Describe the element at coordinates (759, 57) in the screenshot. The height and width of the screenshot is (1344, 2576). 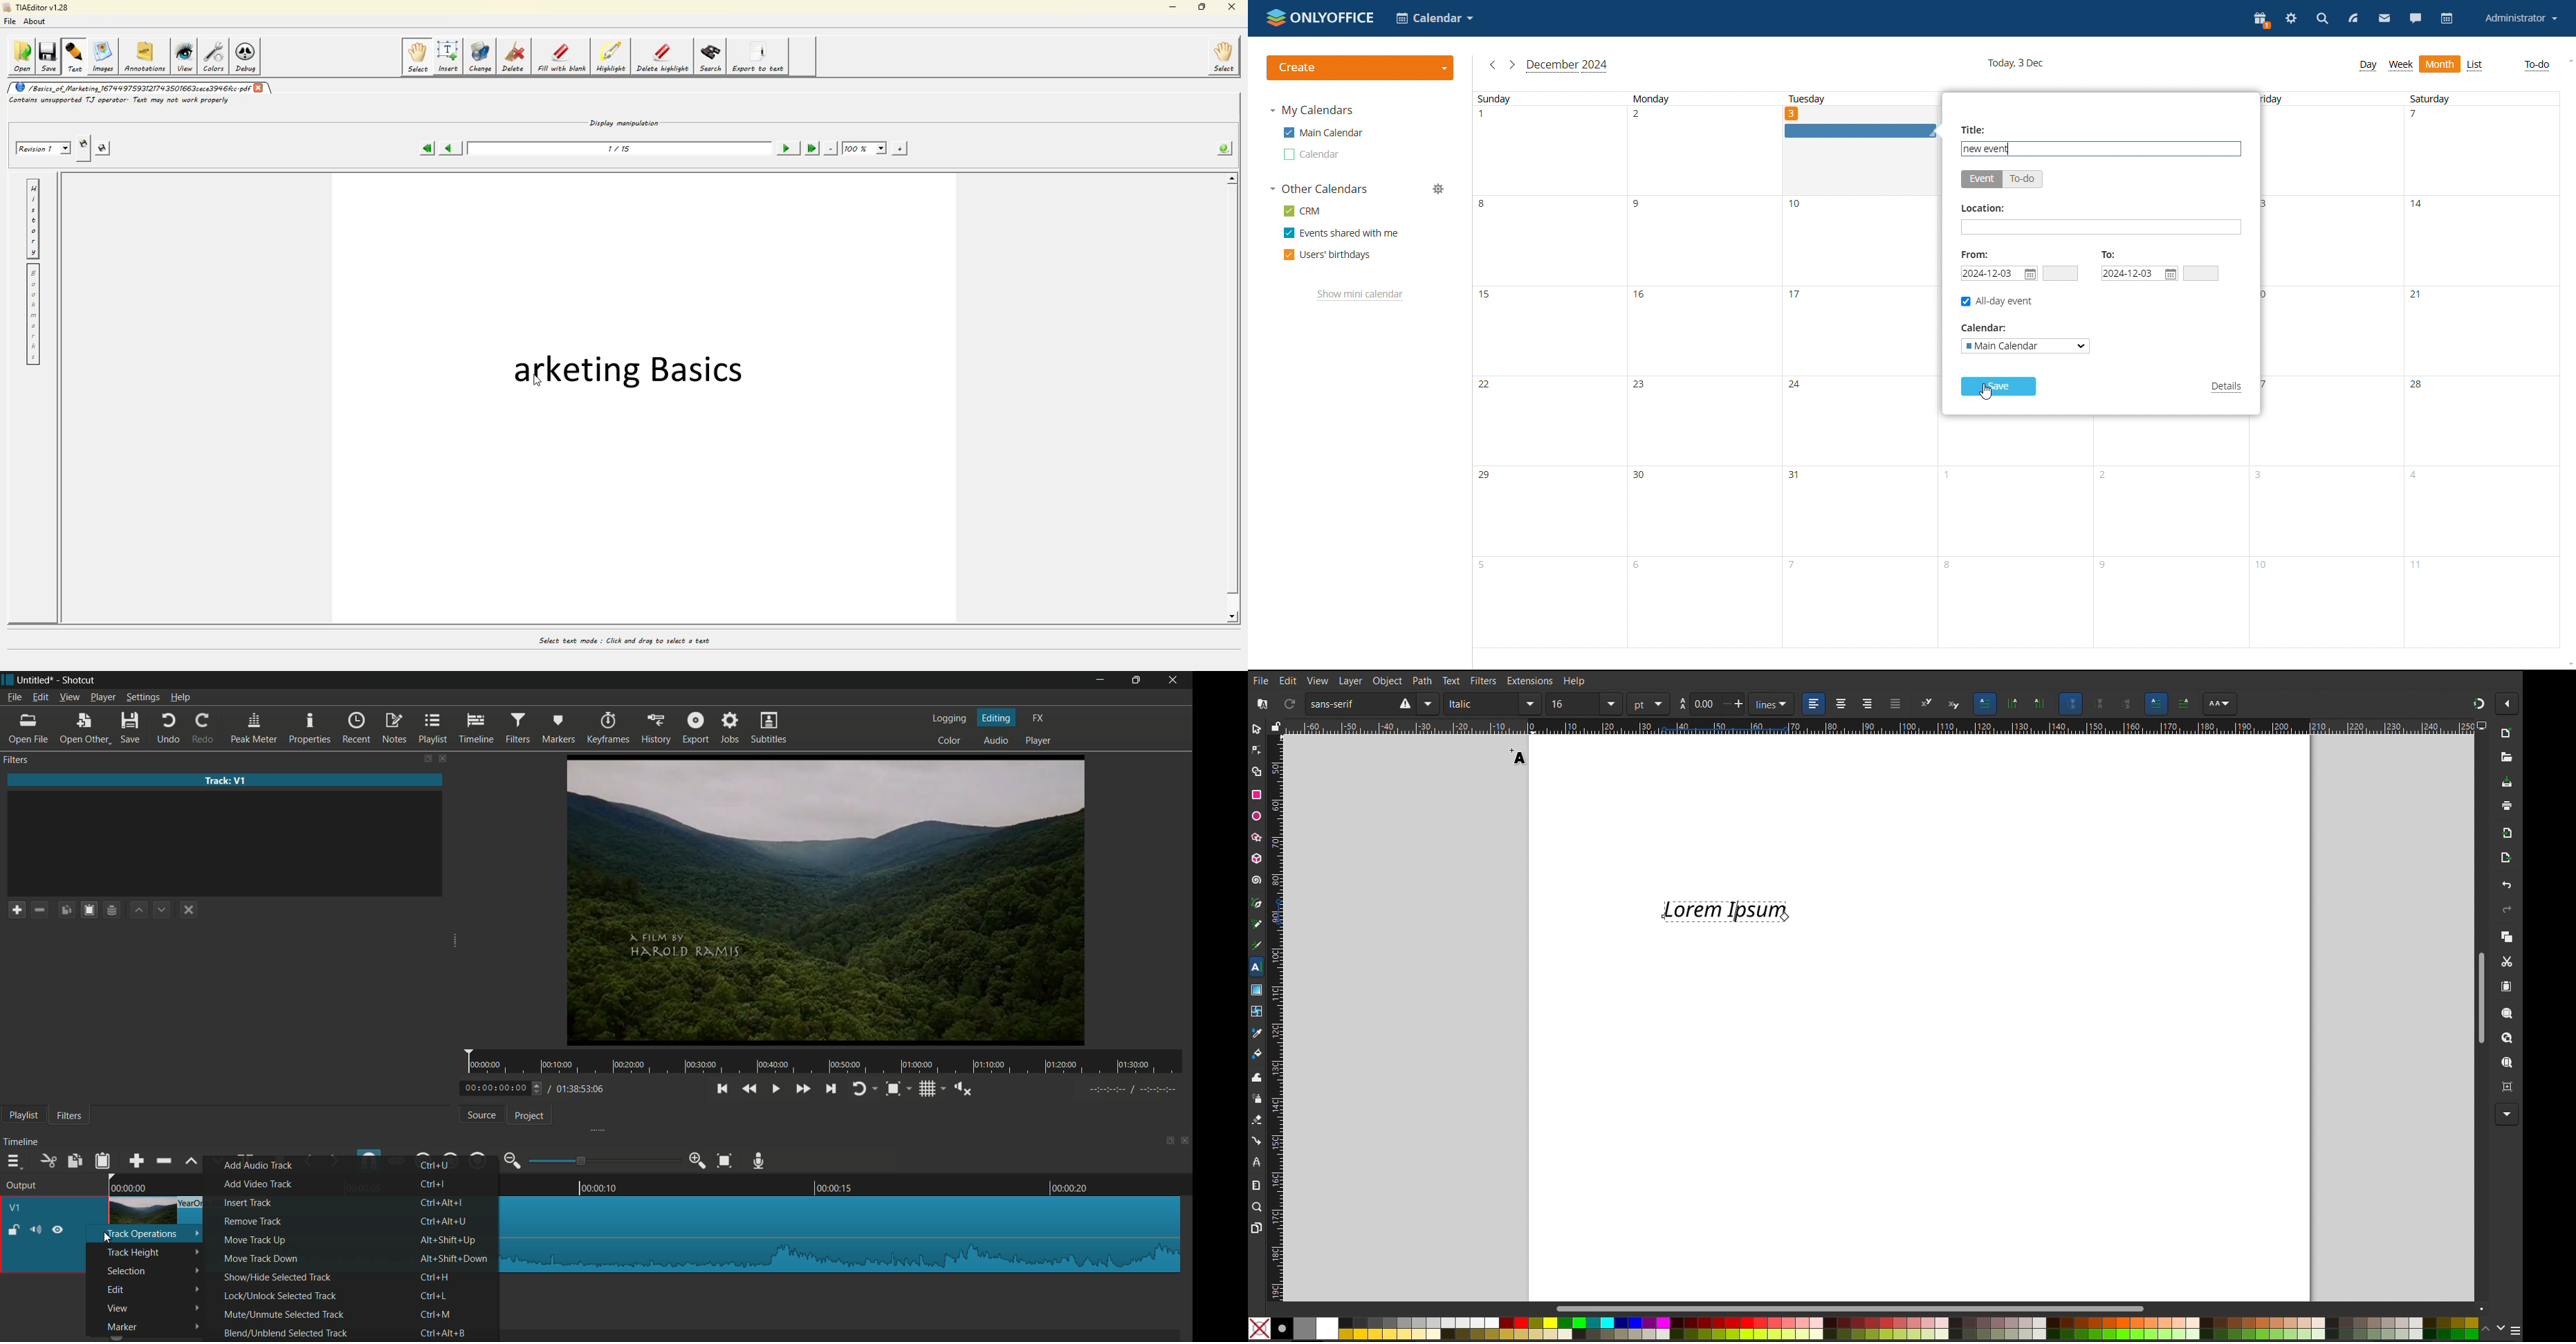
I see `export to text` at that location.